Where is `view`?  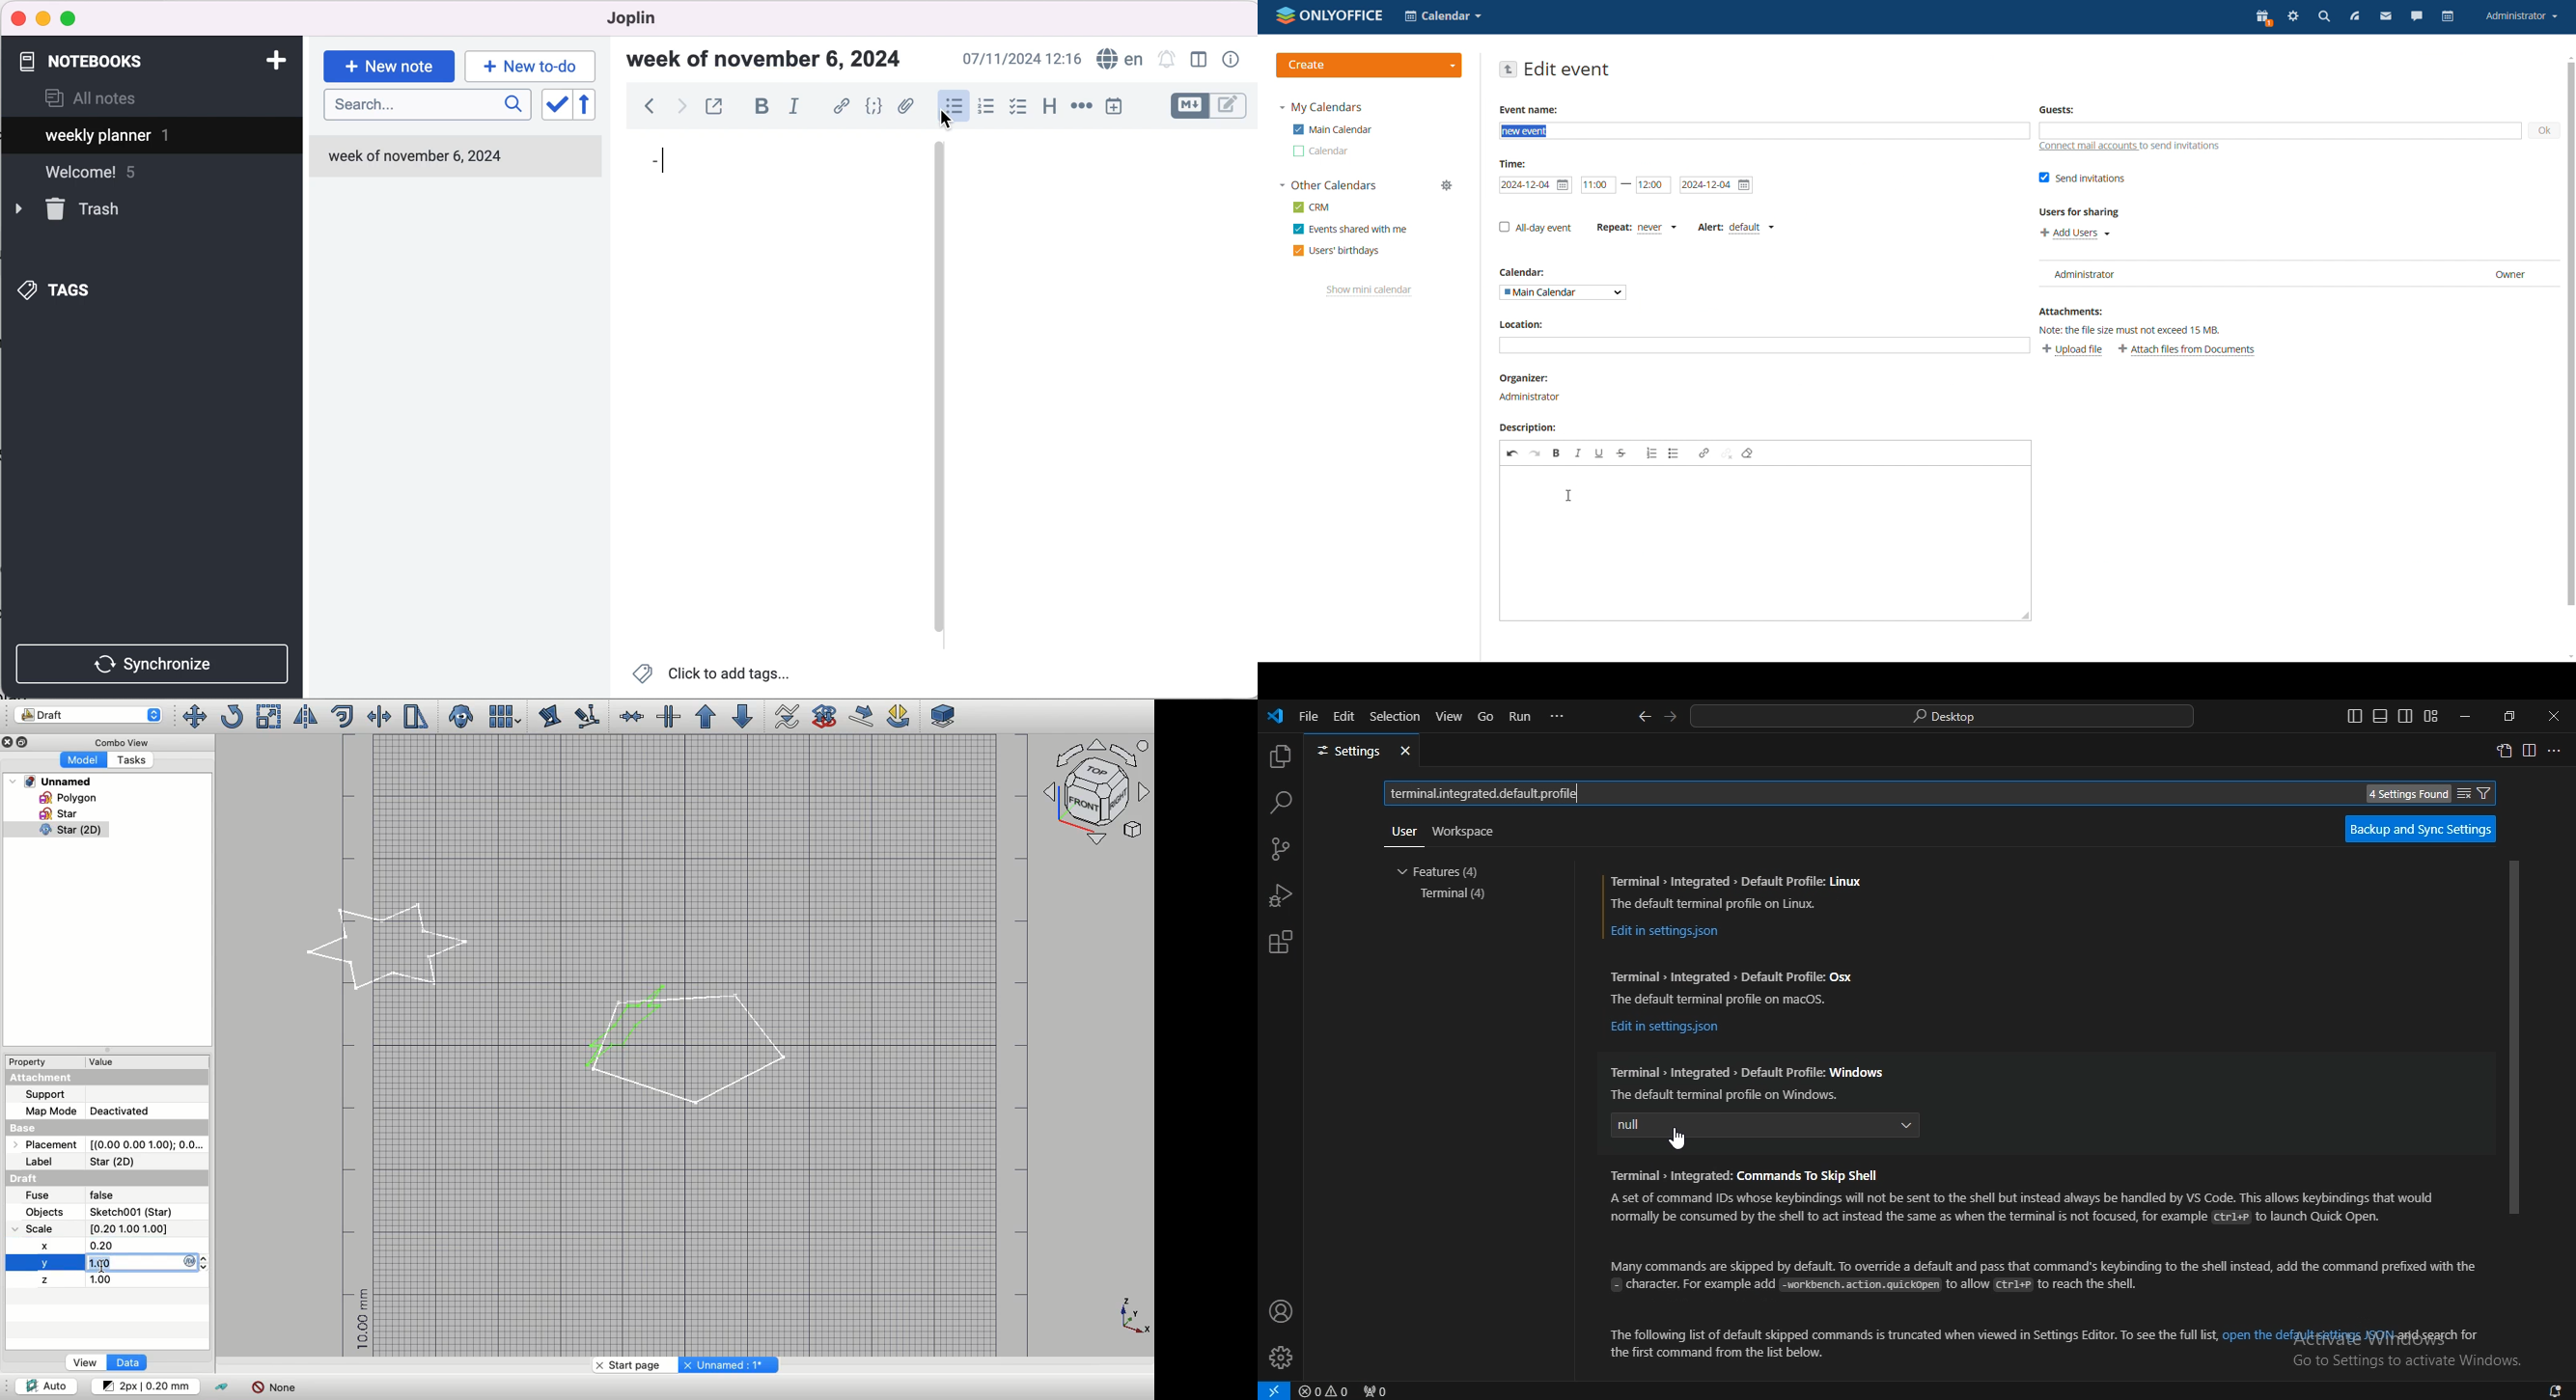
view is located at coordinates (1450, 717).